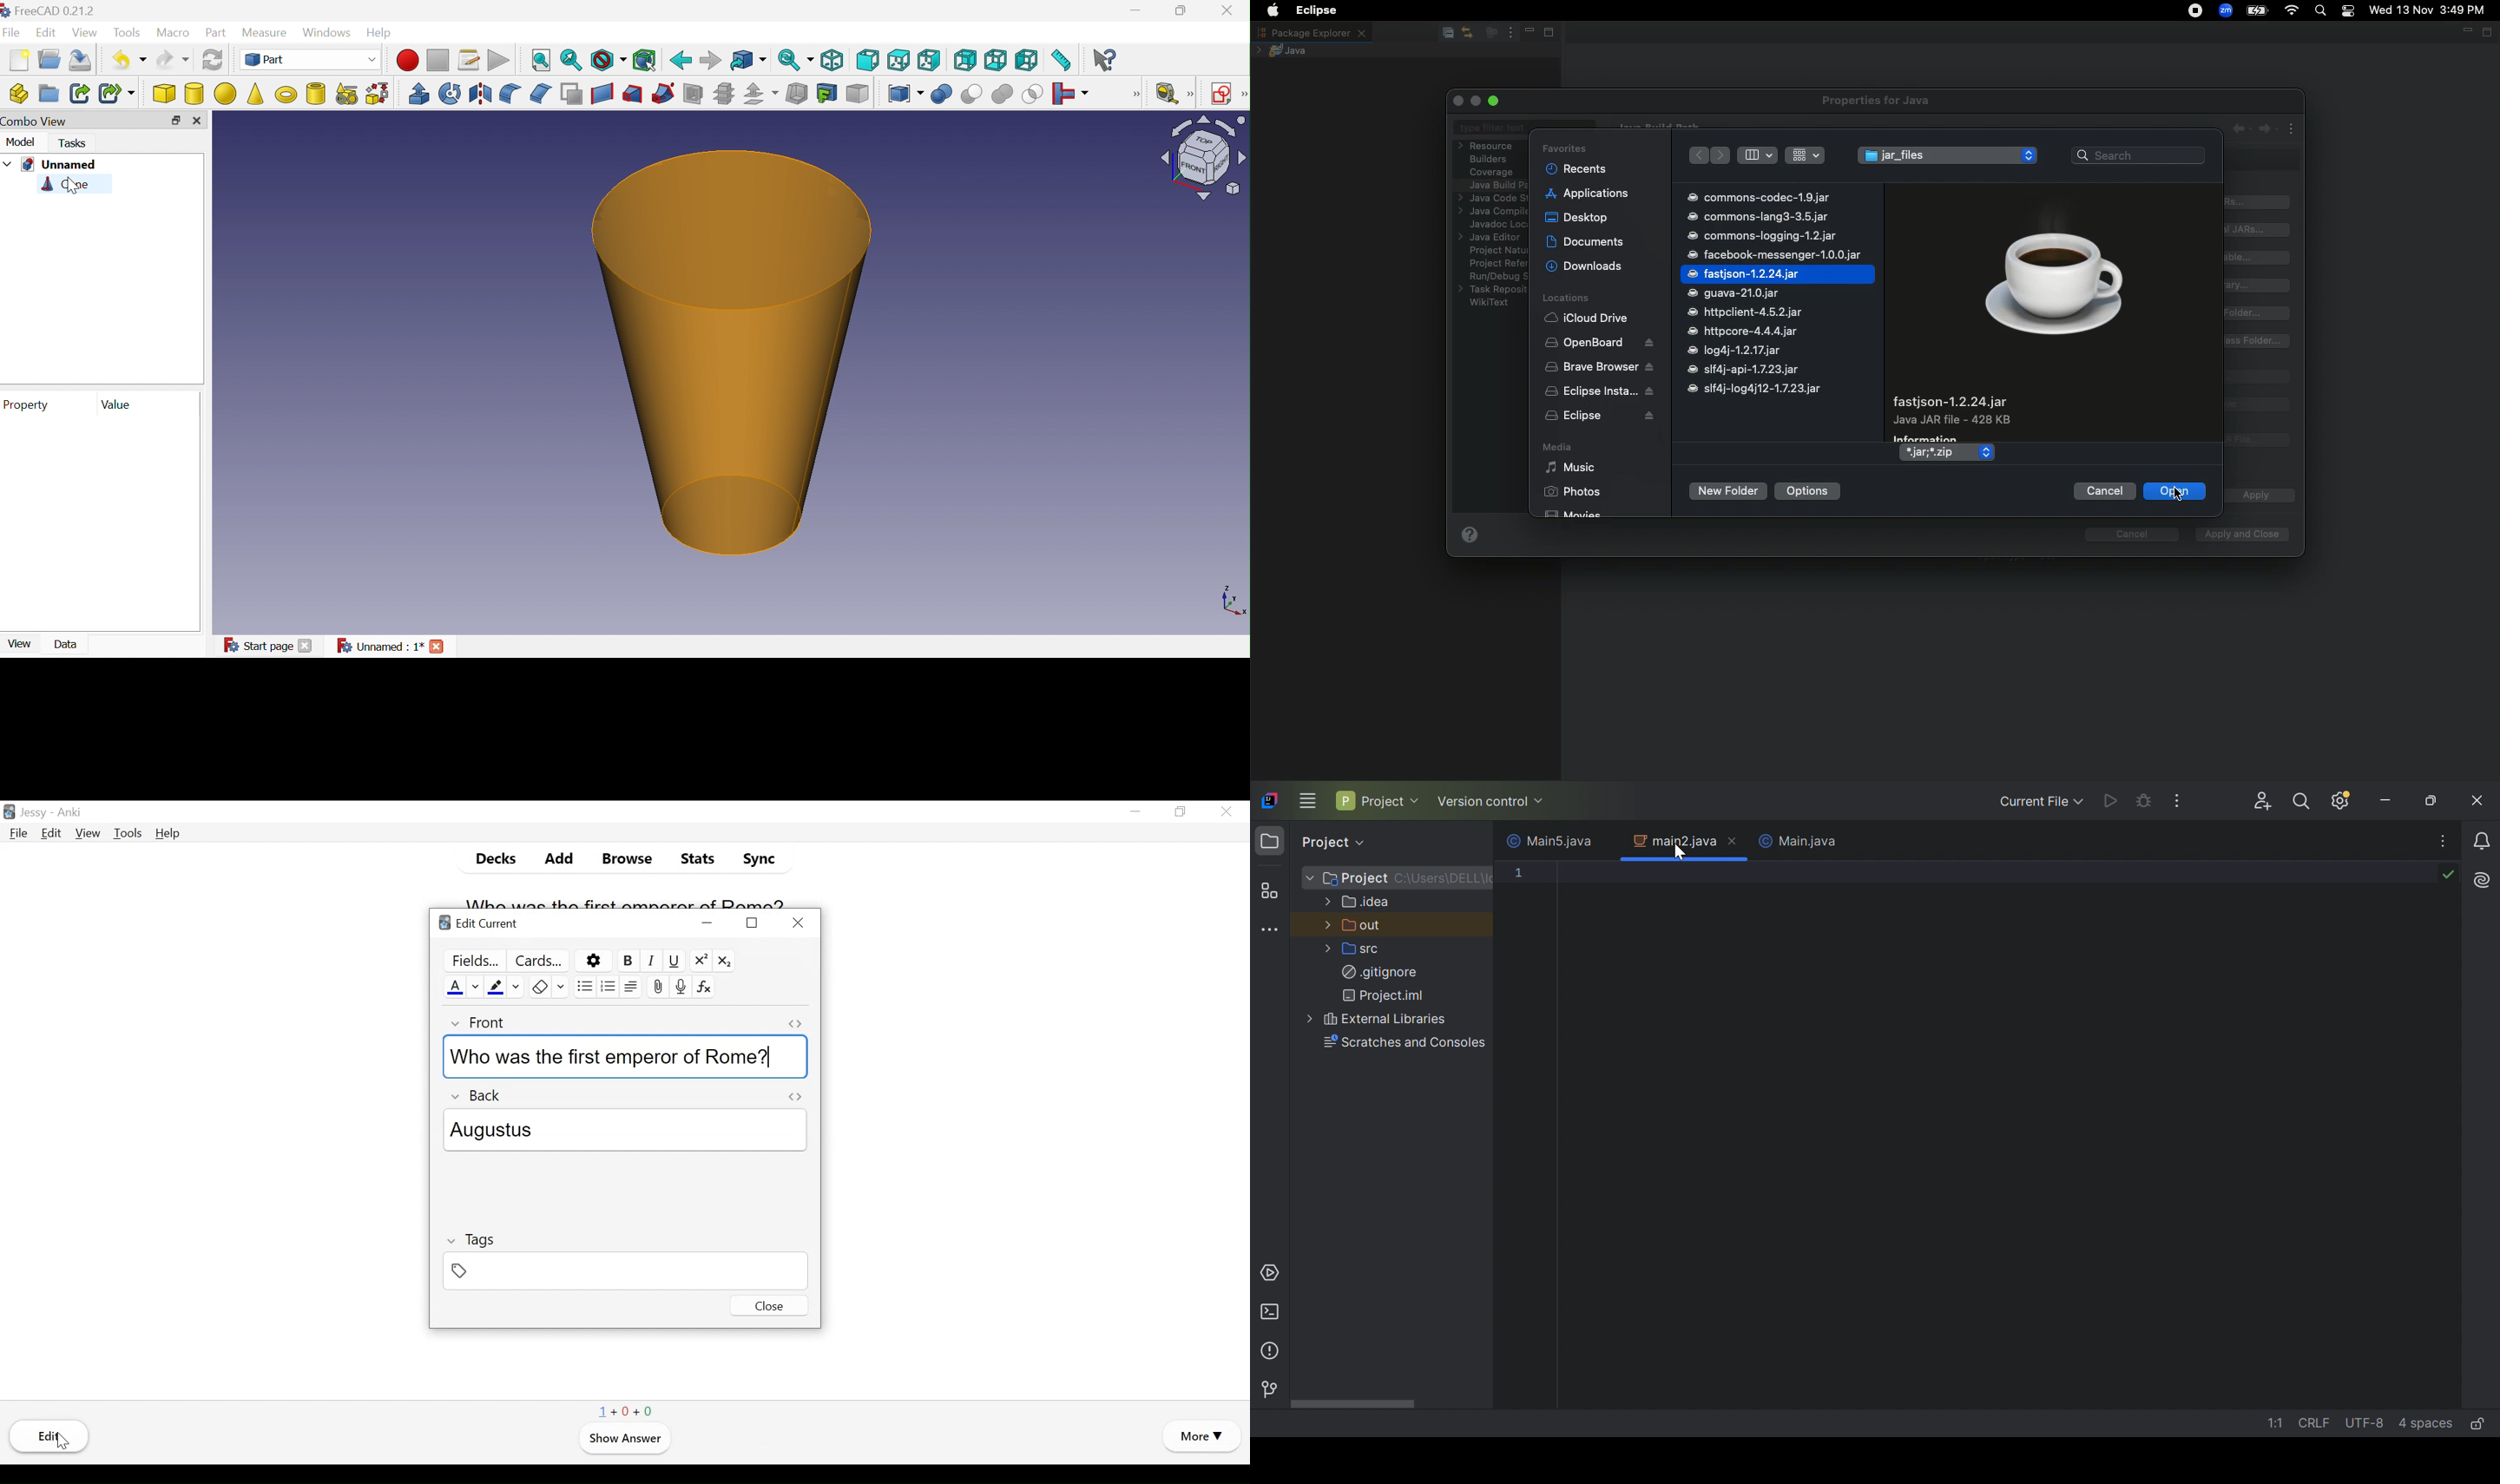  I want to click on Notification, so click(2350, 11).